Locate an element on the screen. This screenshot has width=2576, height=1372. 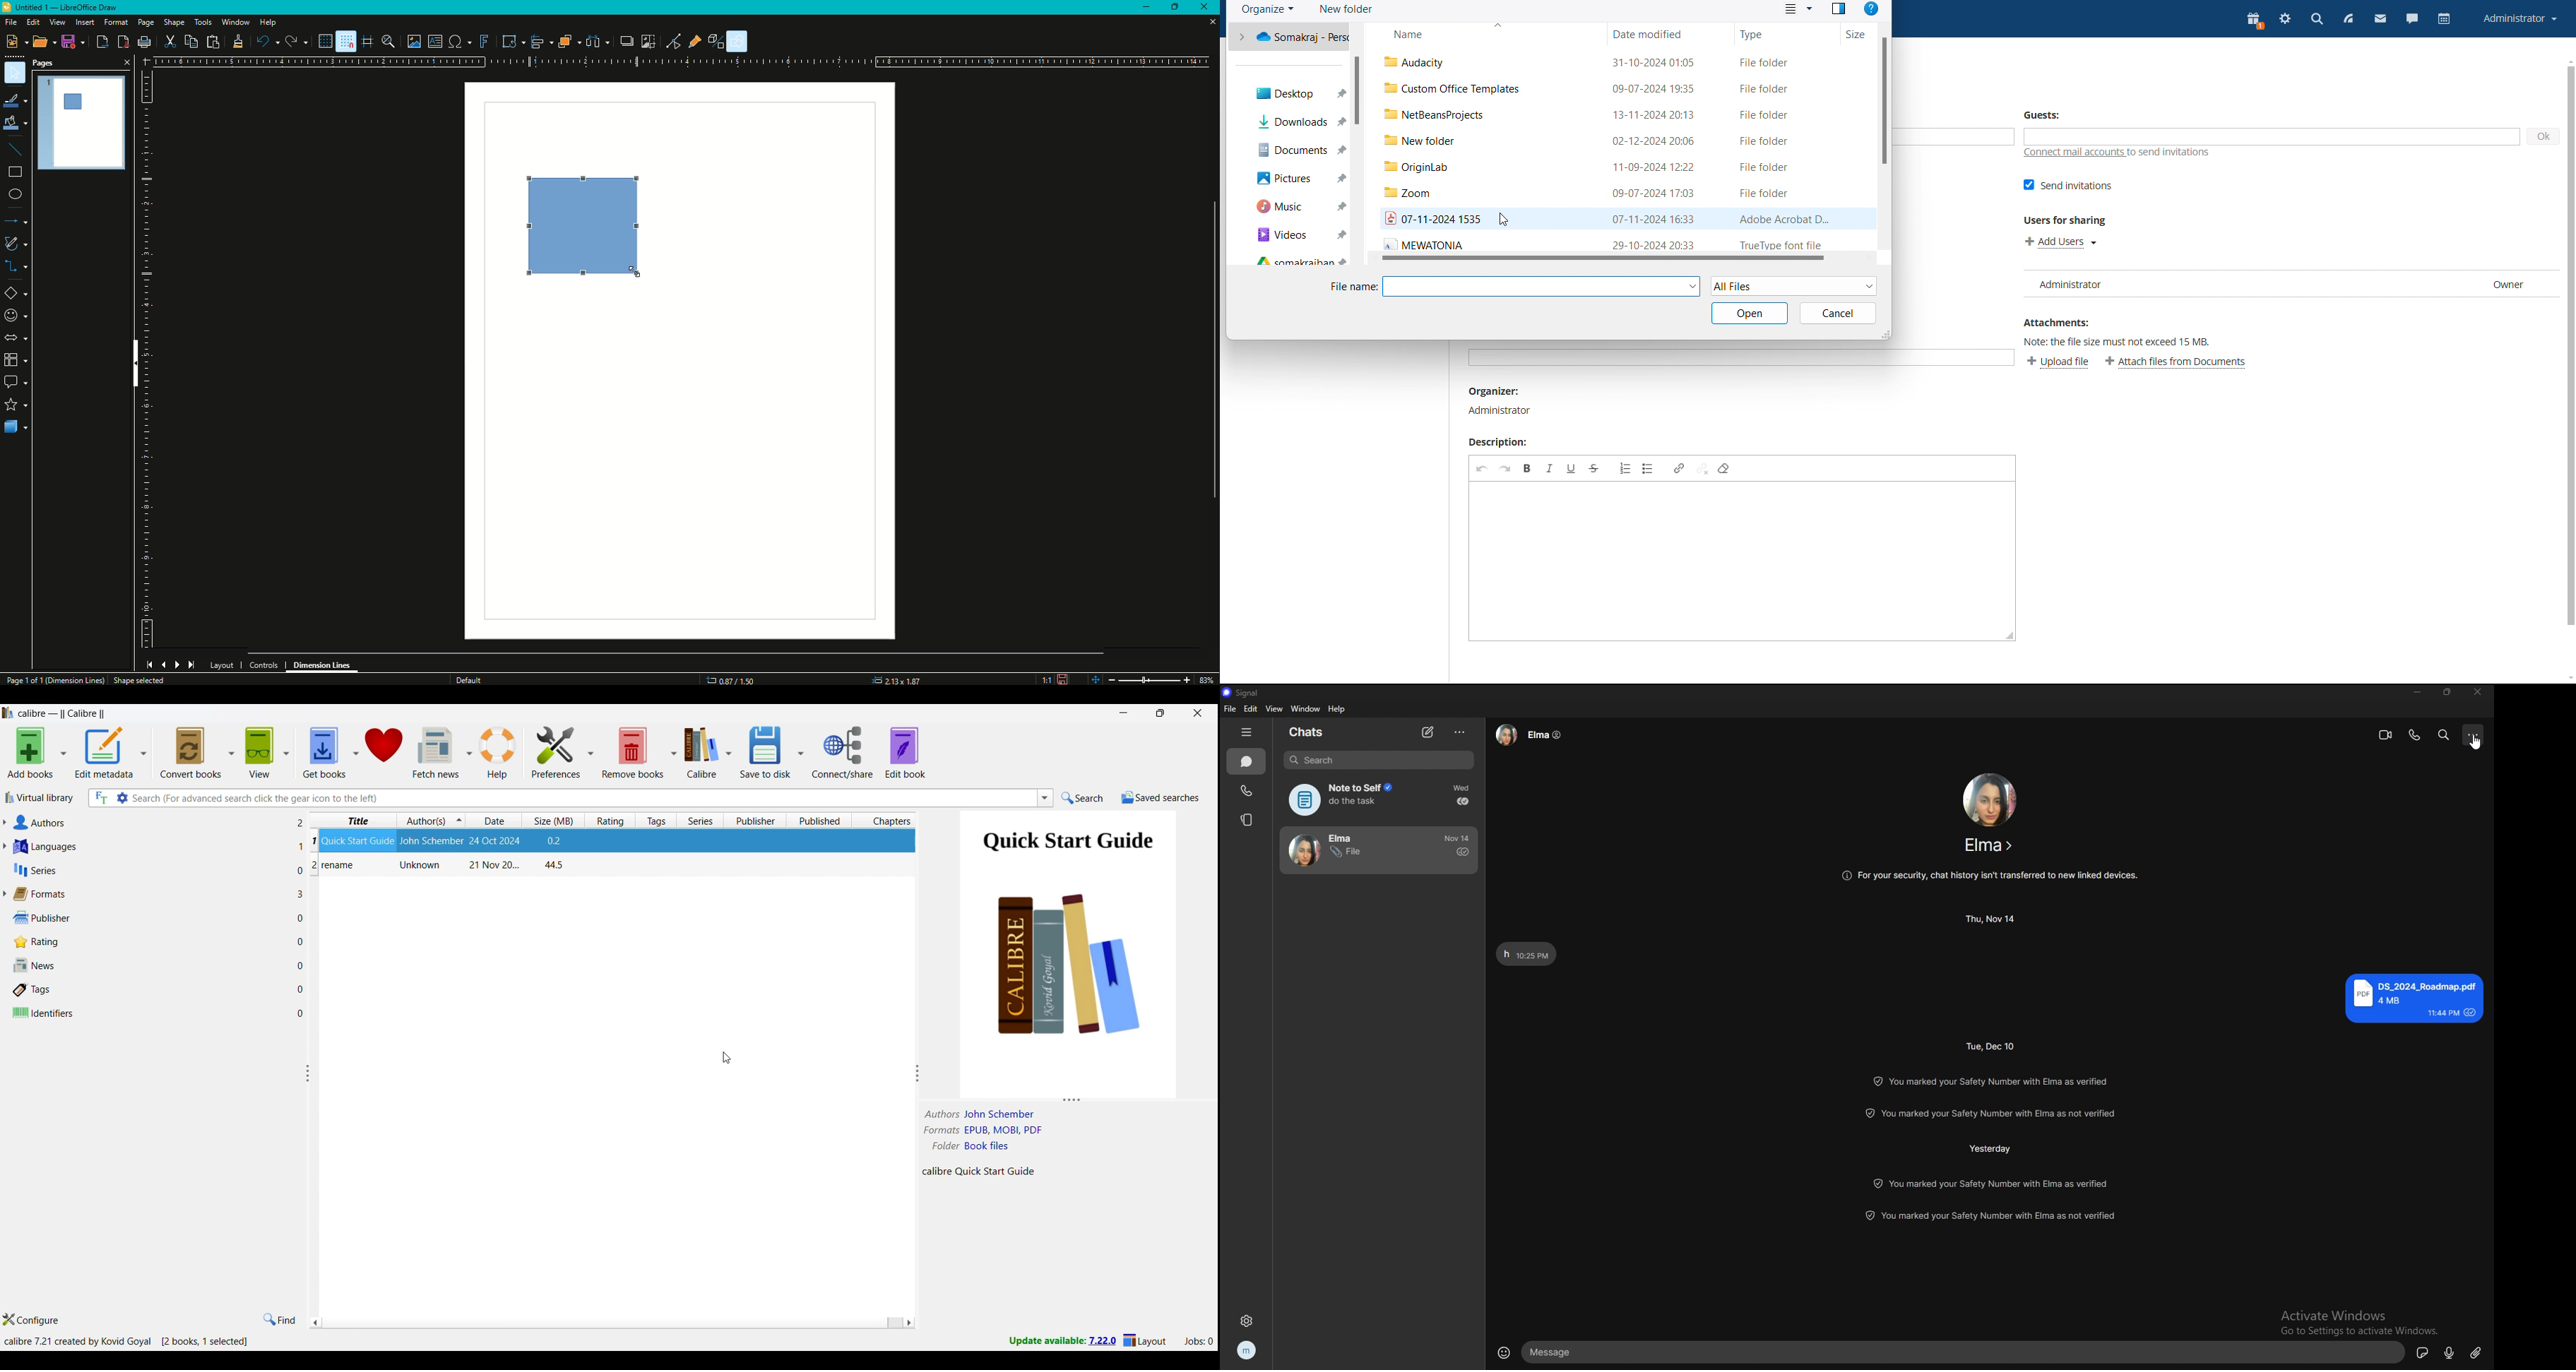
link is located at coordinates (1679, 467).